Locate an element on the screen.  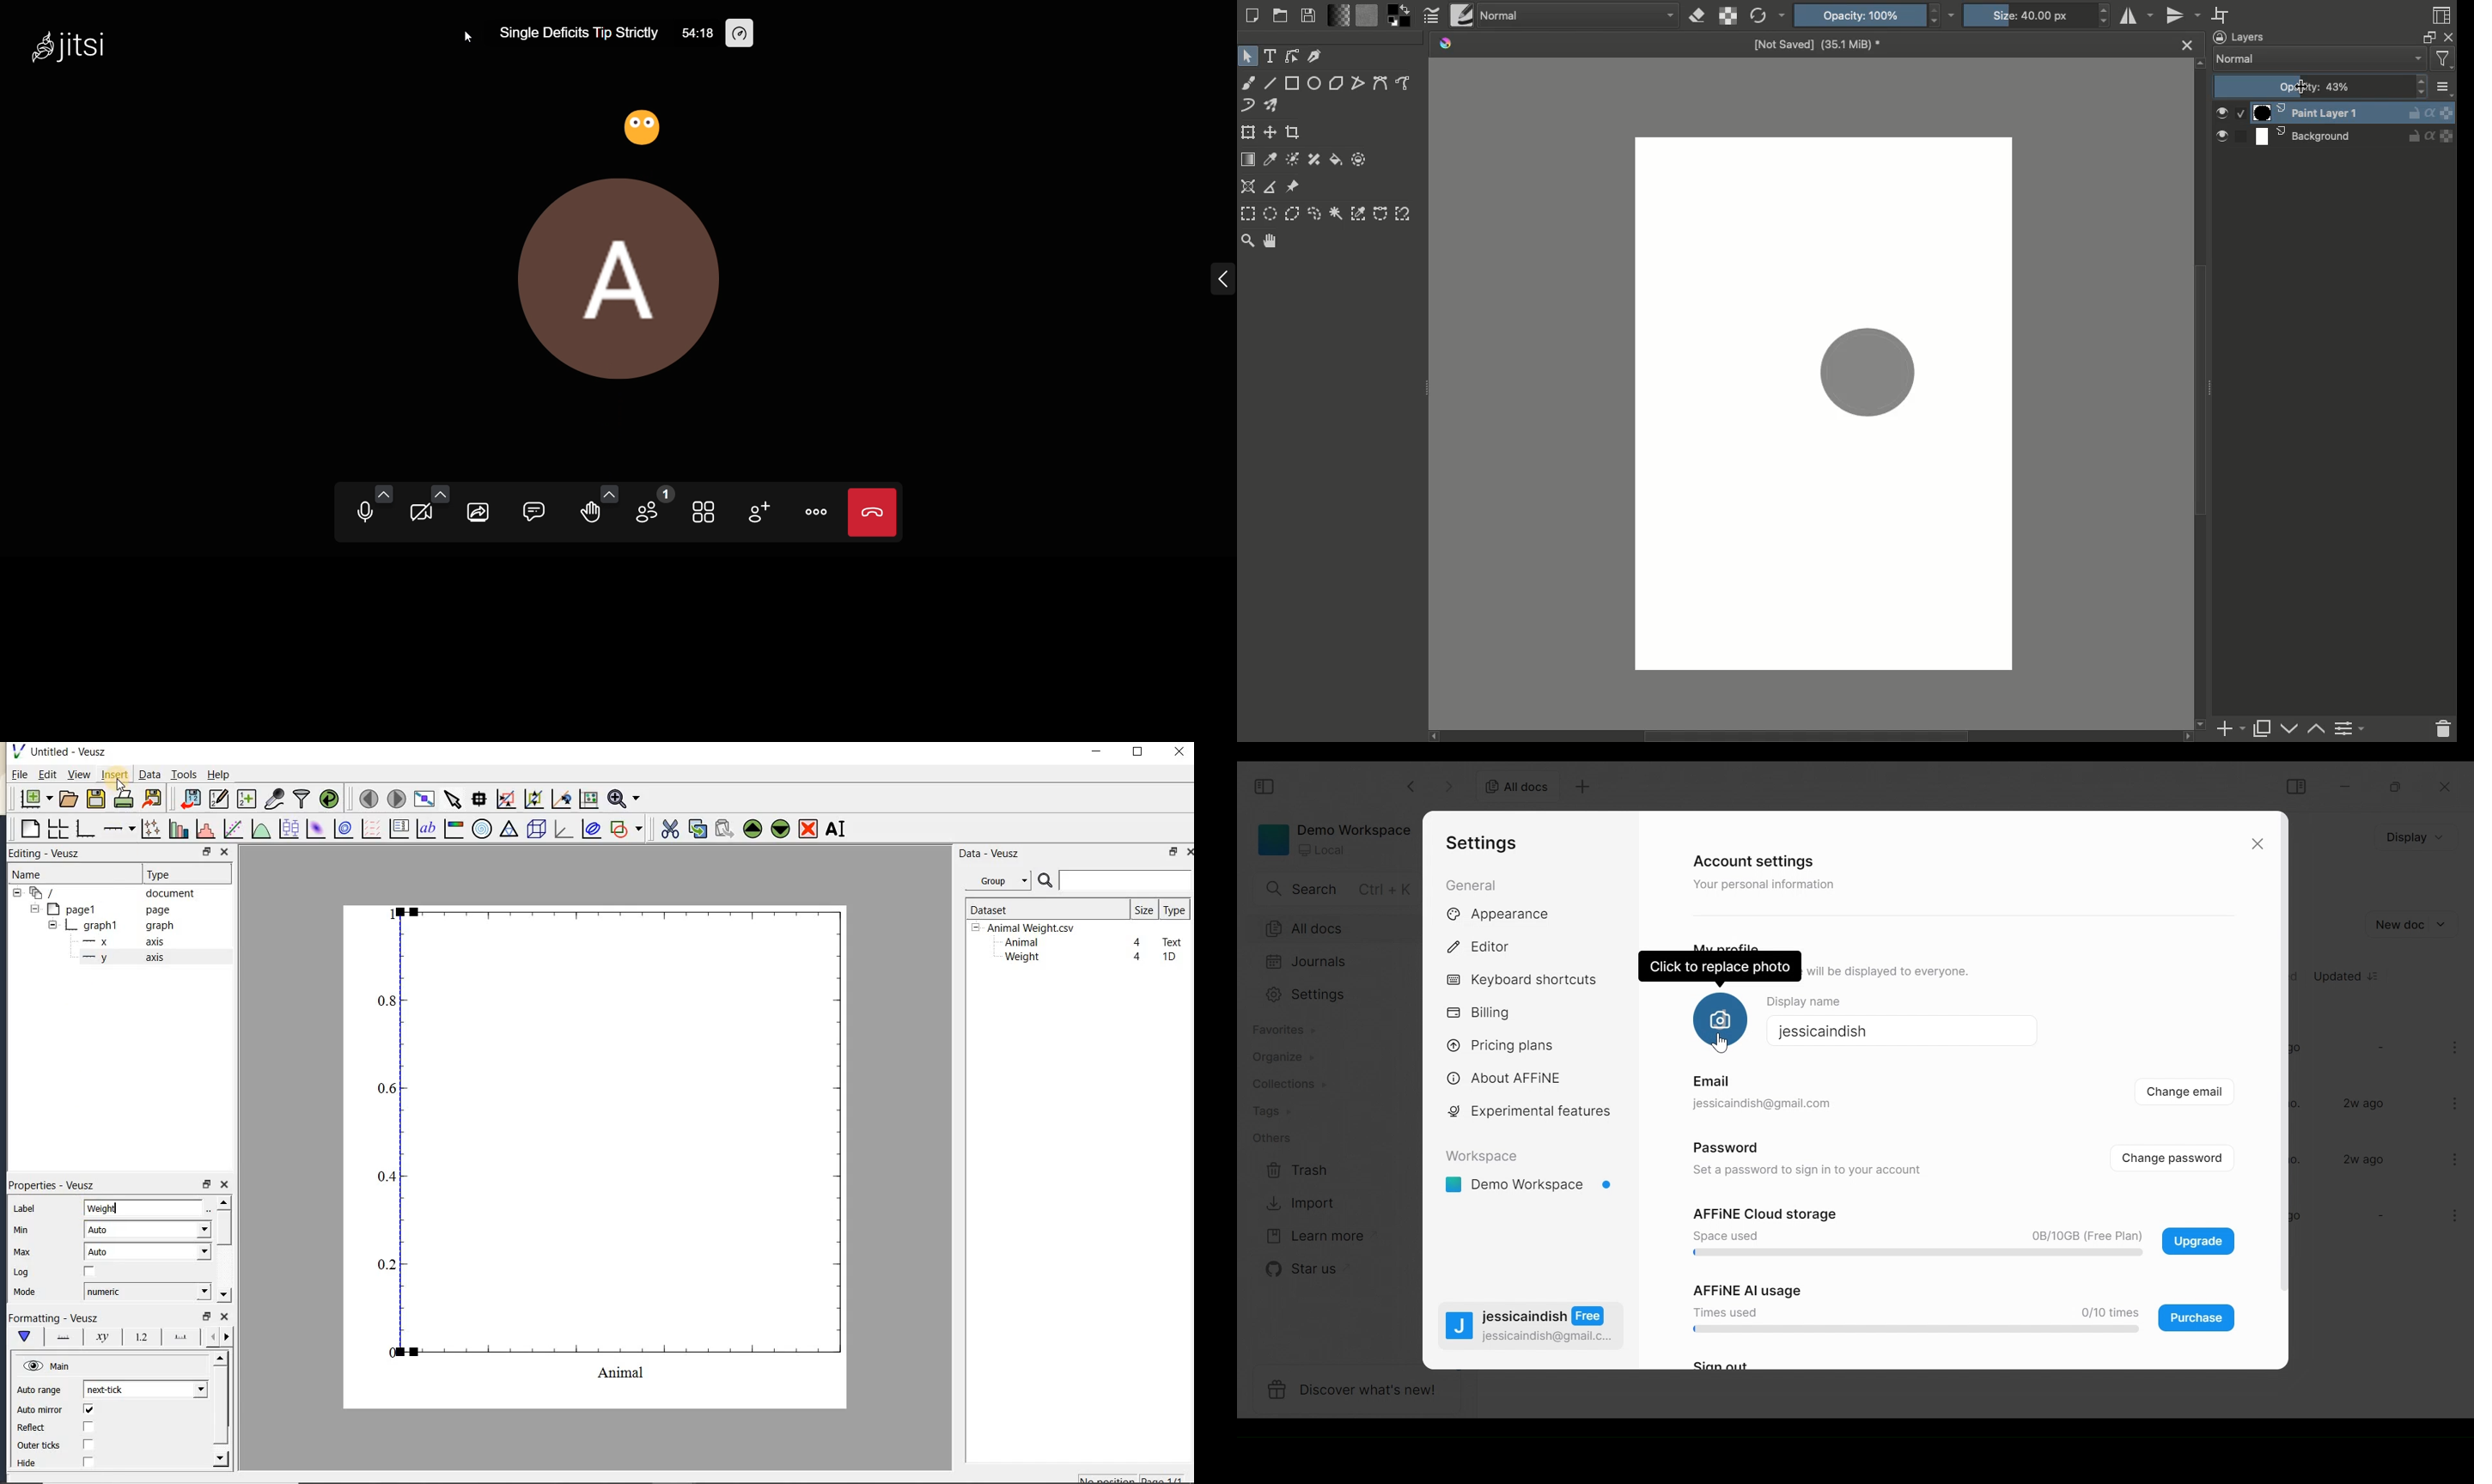
close is located at coordinates (1189, 852).